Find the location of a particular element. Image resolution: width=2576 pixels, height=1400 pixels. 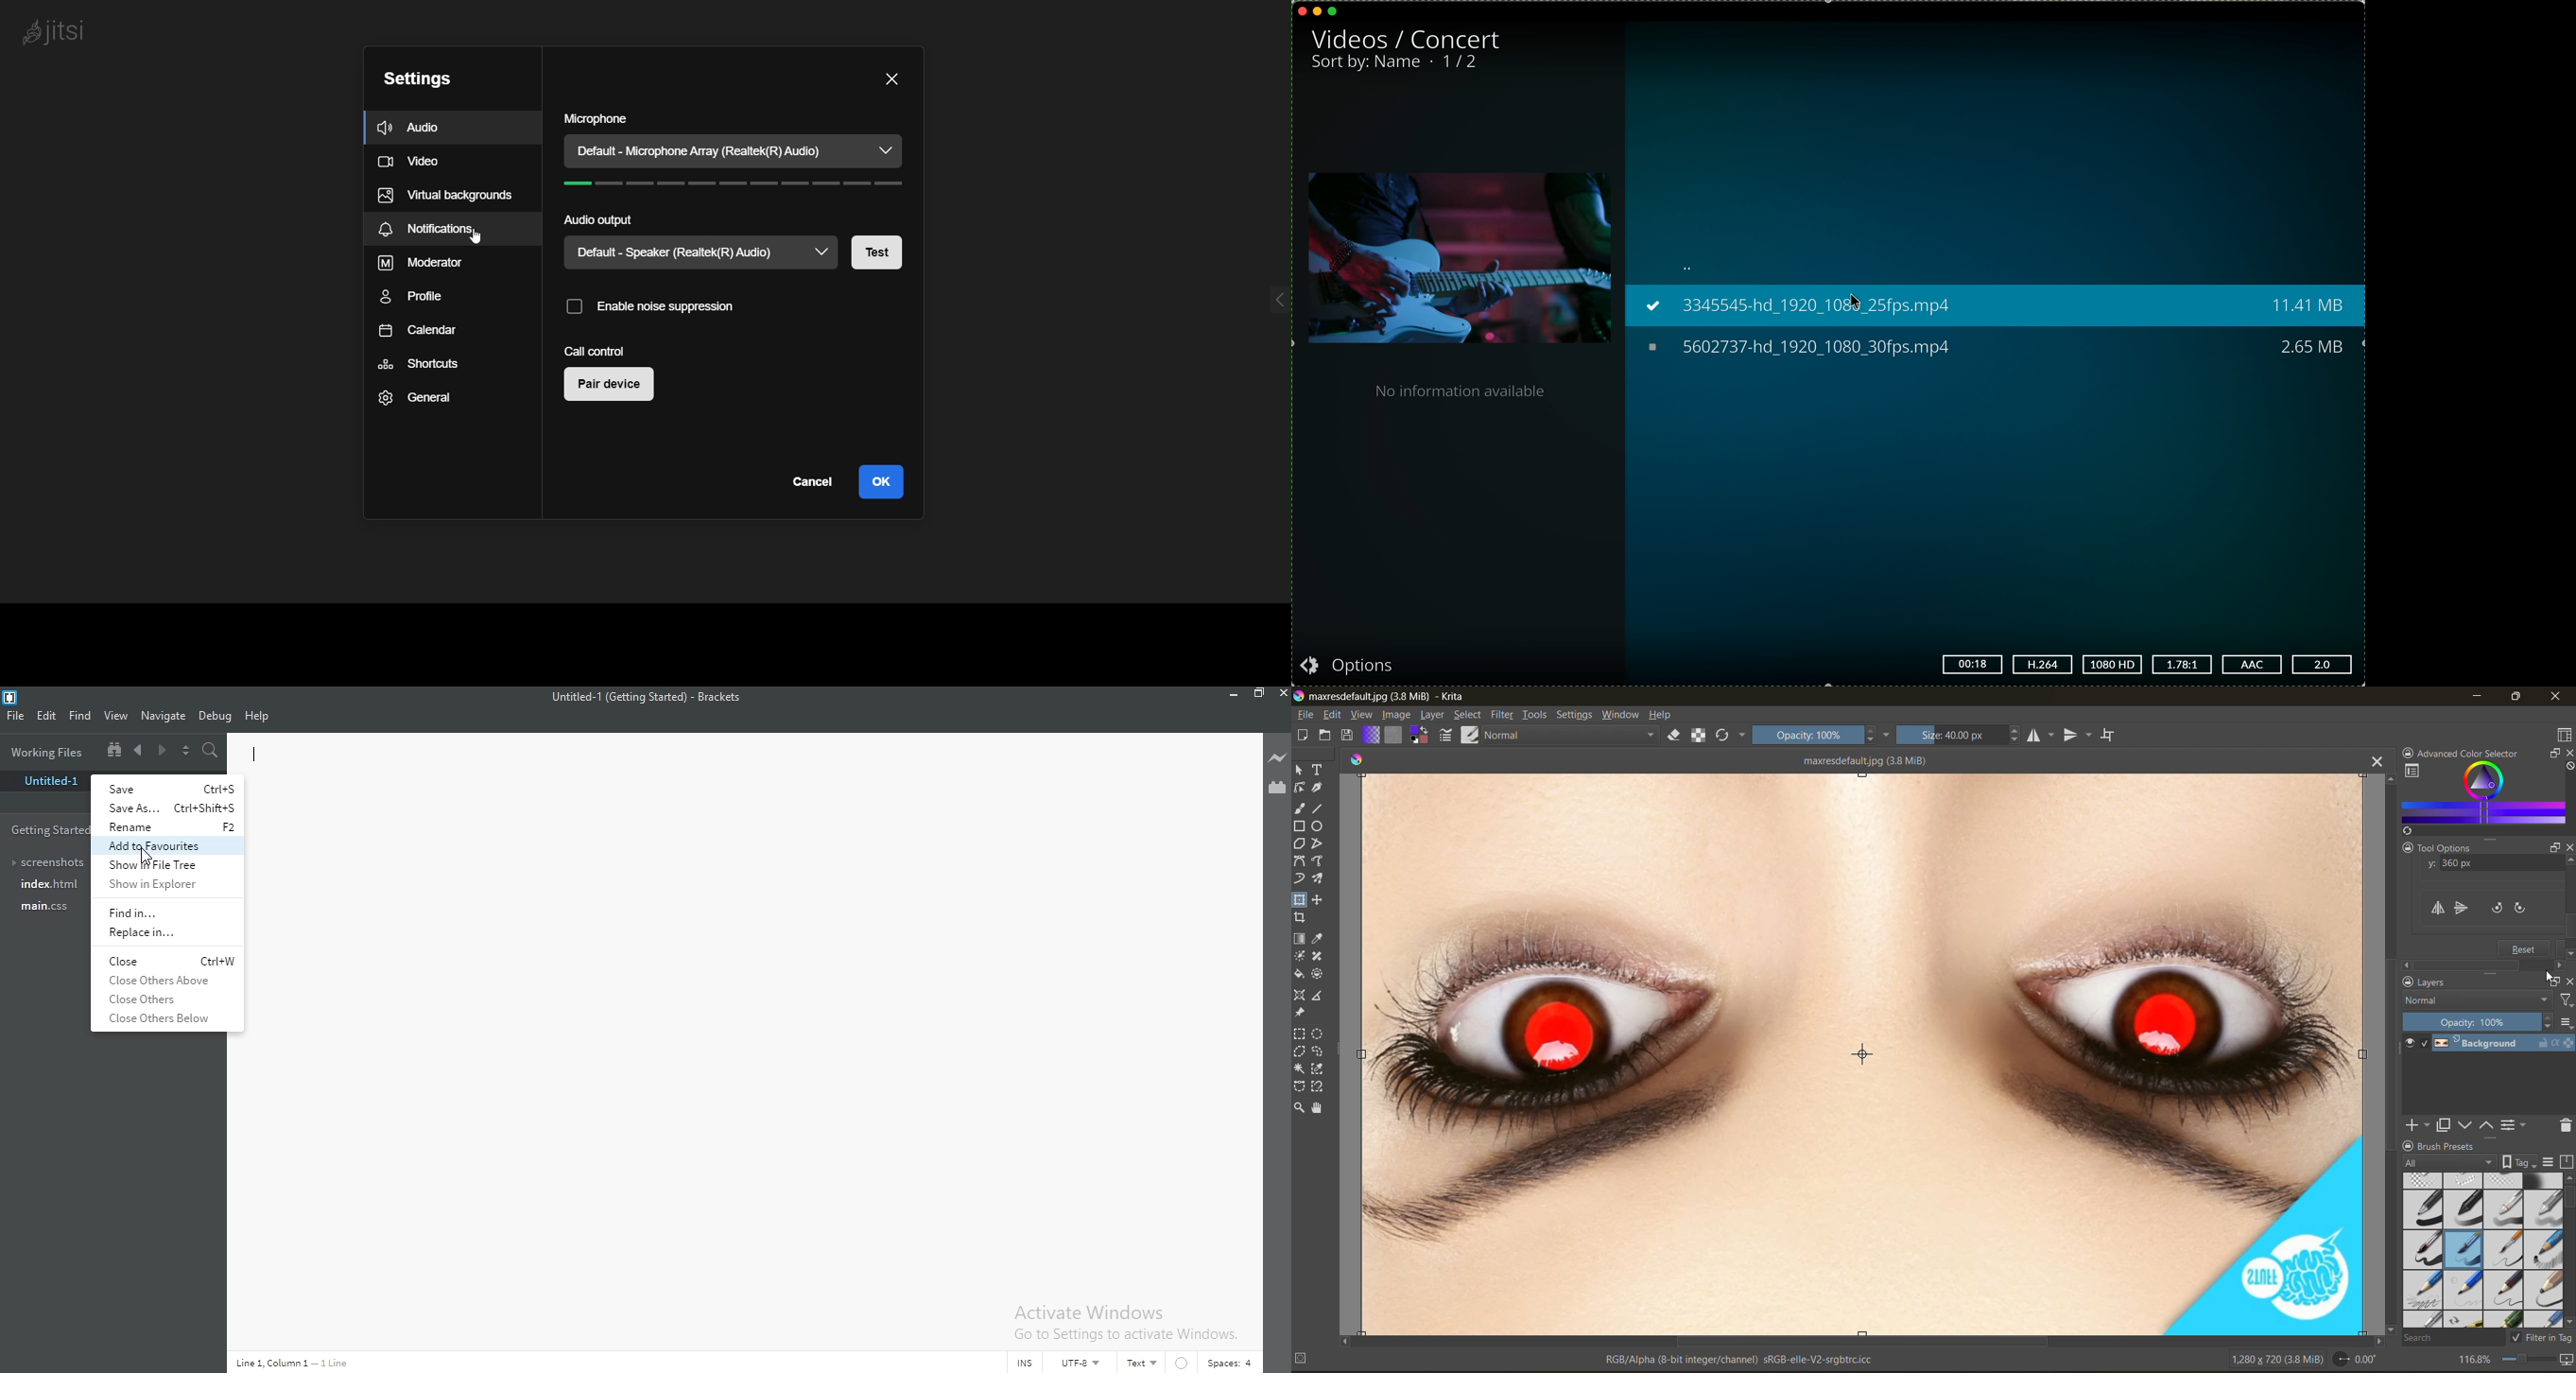

00:18 is located at coordinates (1974, 664).